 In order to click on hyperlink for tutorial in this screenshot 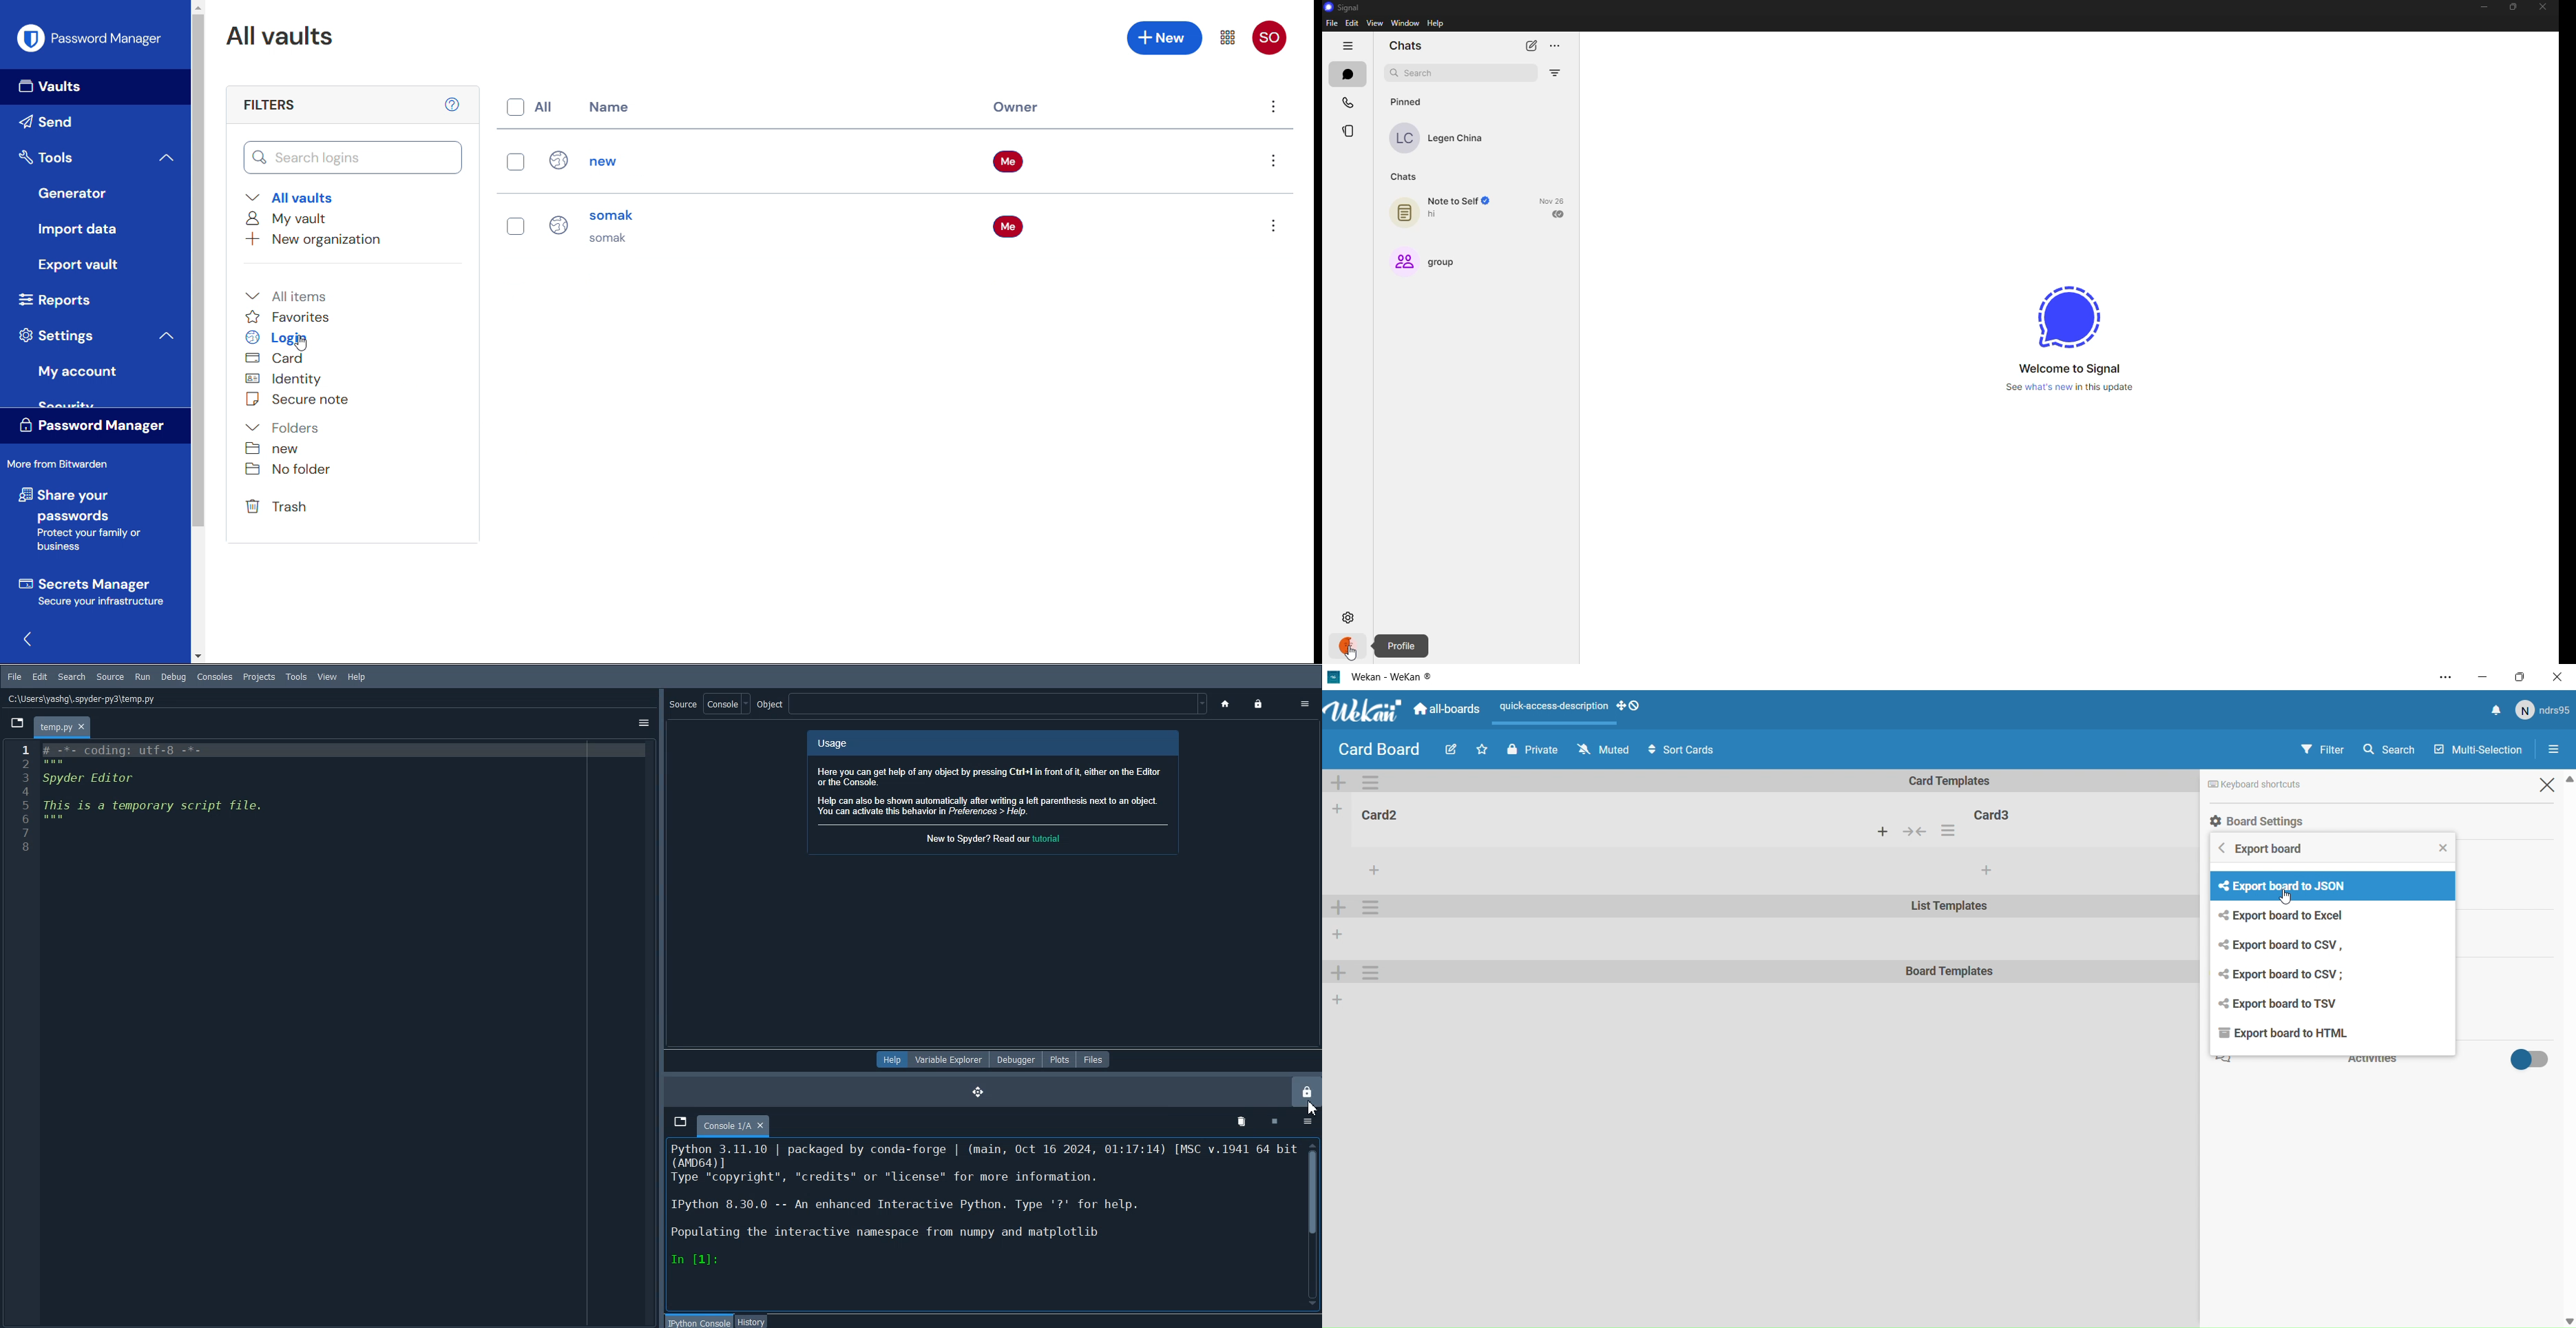, I will do `click(1054, 838)`.